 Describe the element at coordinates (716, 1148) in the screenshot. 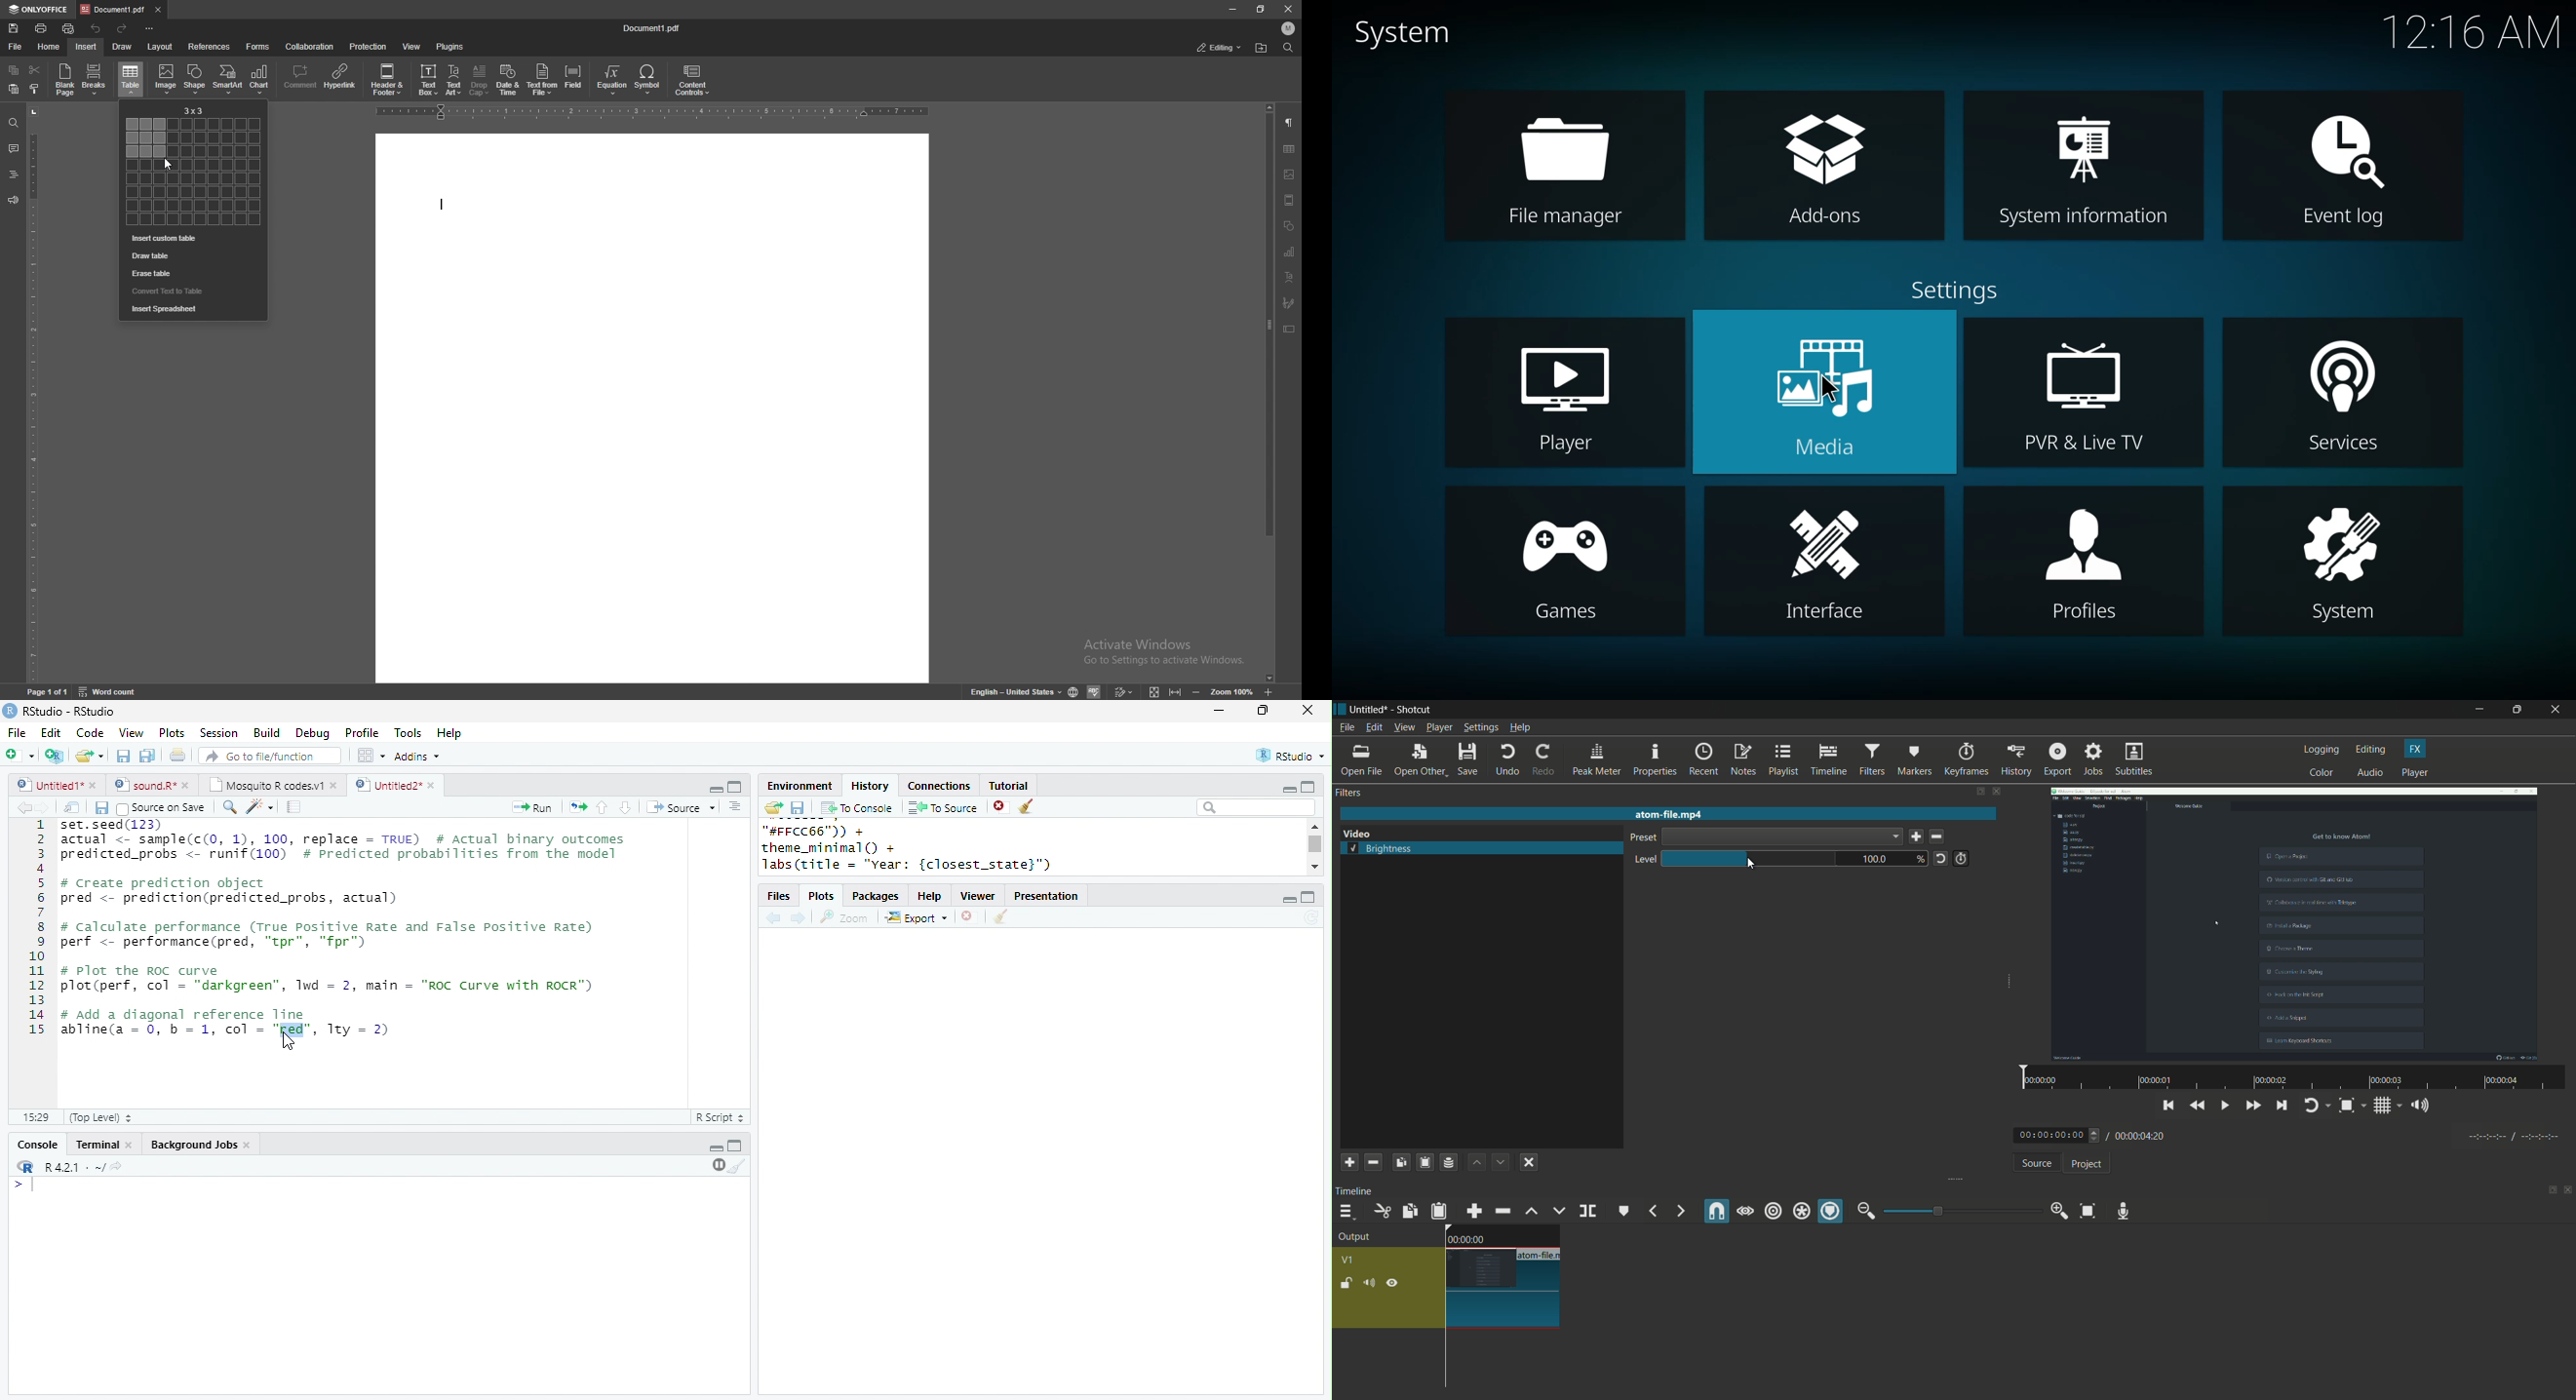

I see `minimize` at that location.